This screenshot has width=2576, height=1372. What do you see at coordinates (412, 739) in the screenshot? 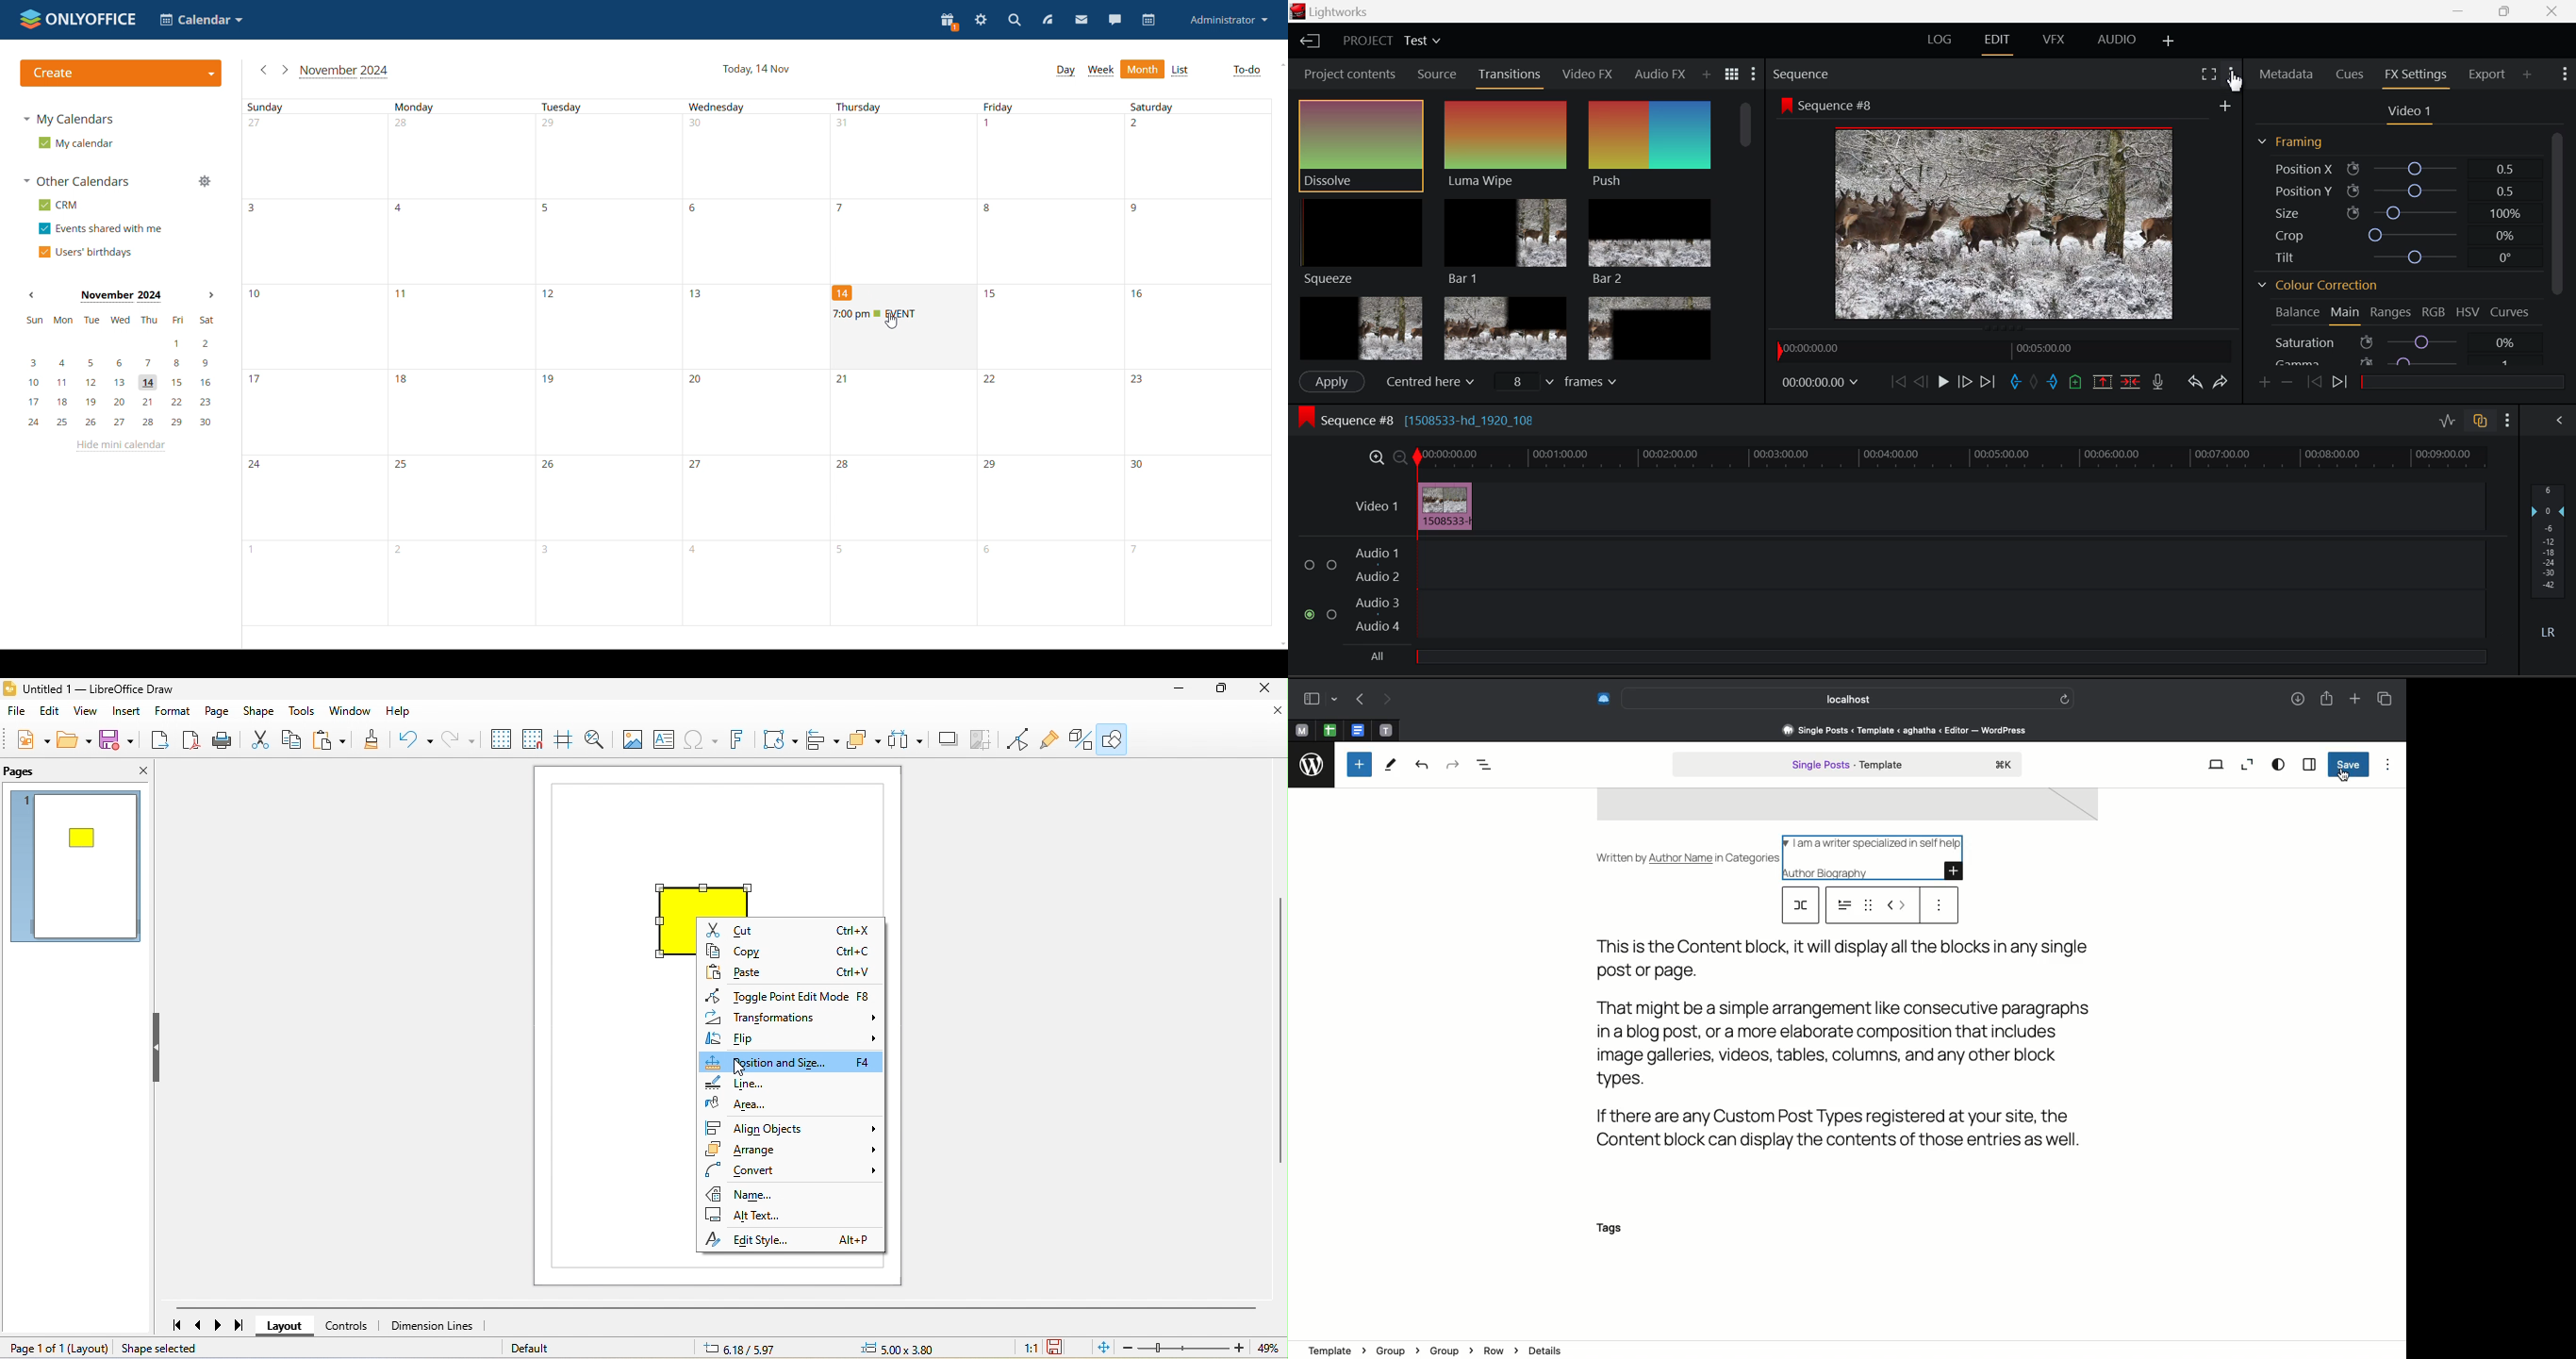
I see `undo` at bounding box center [412, 739].